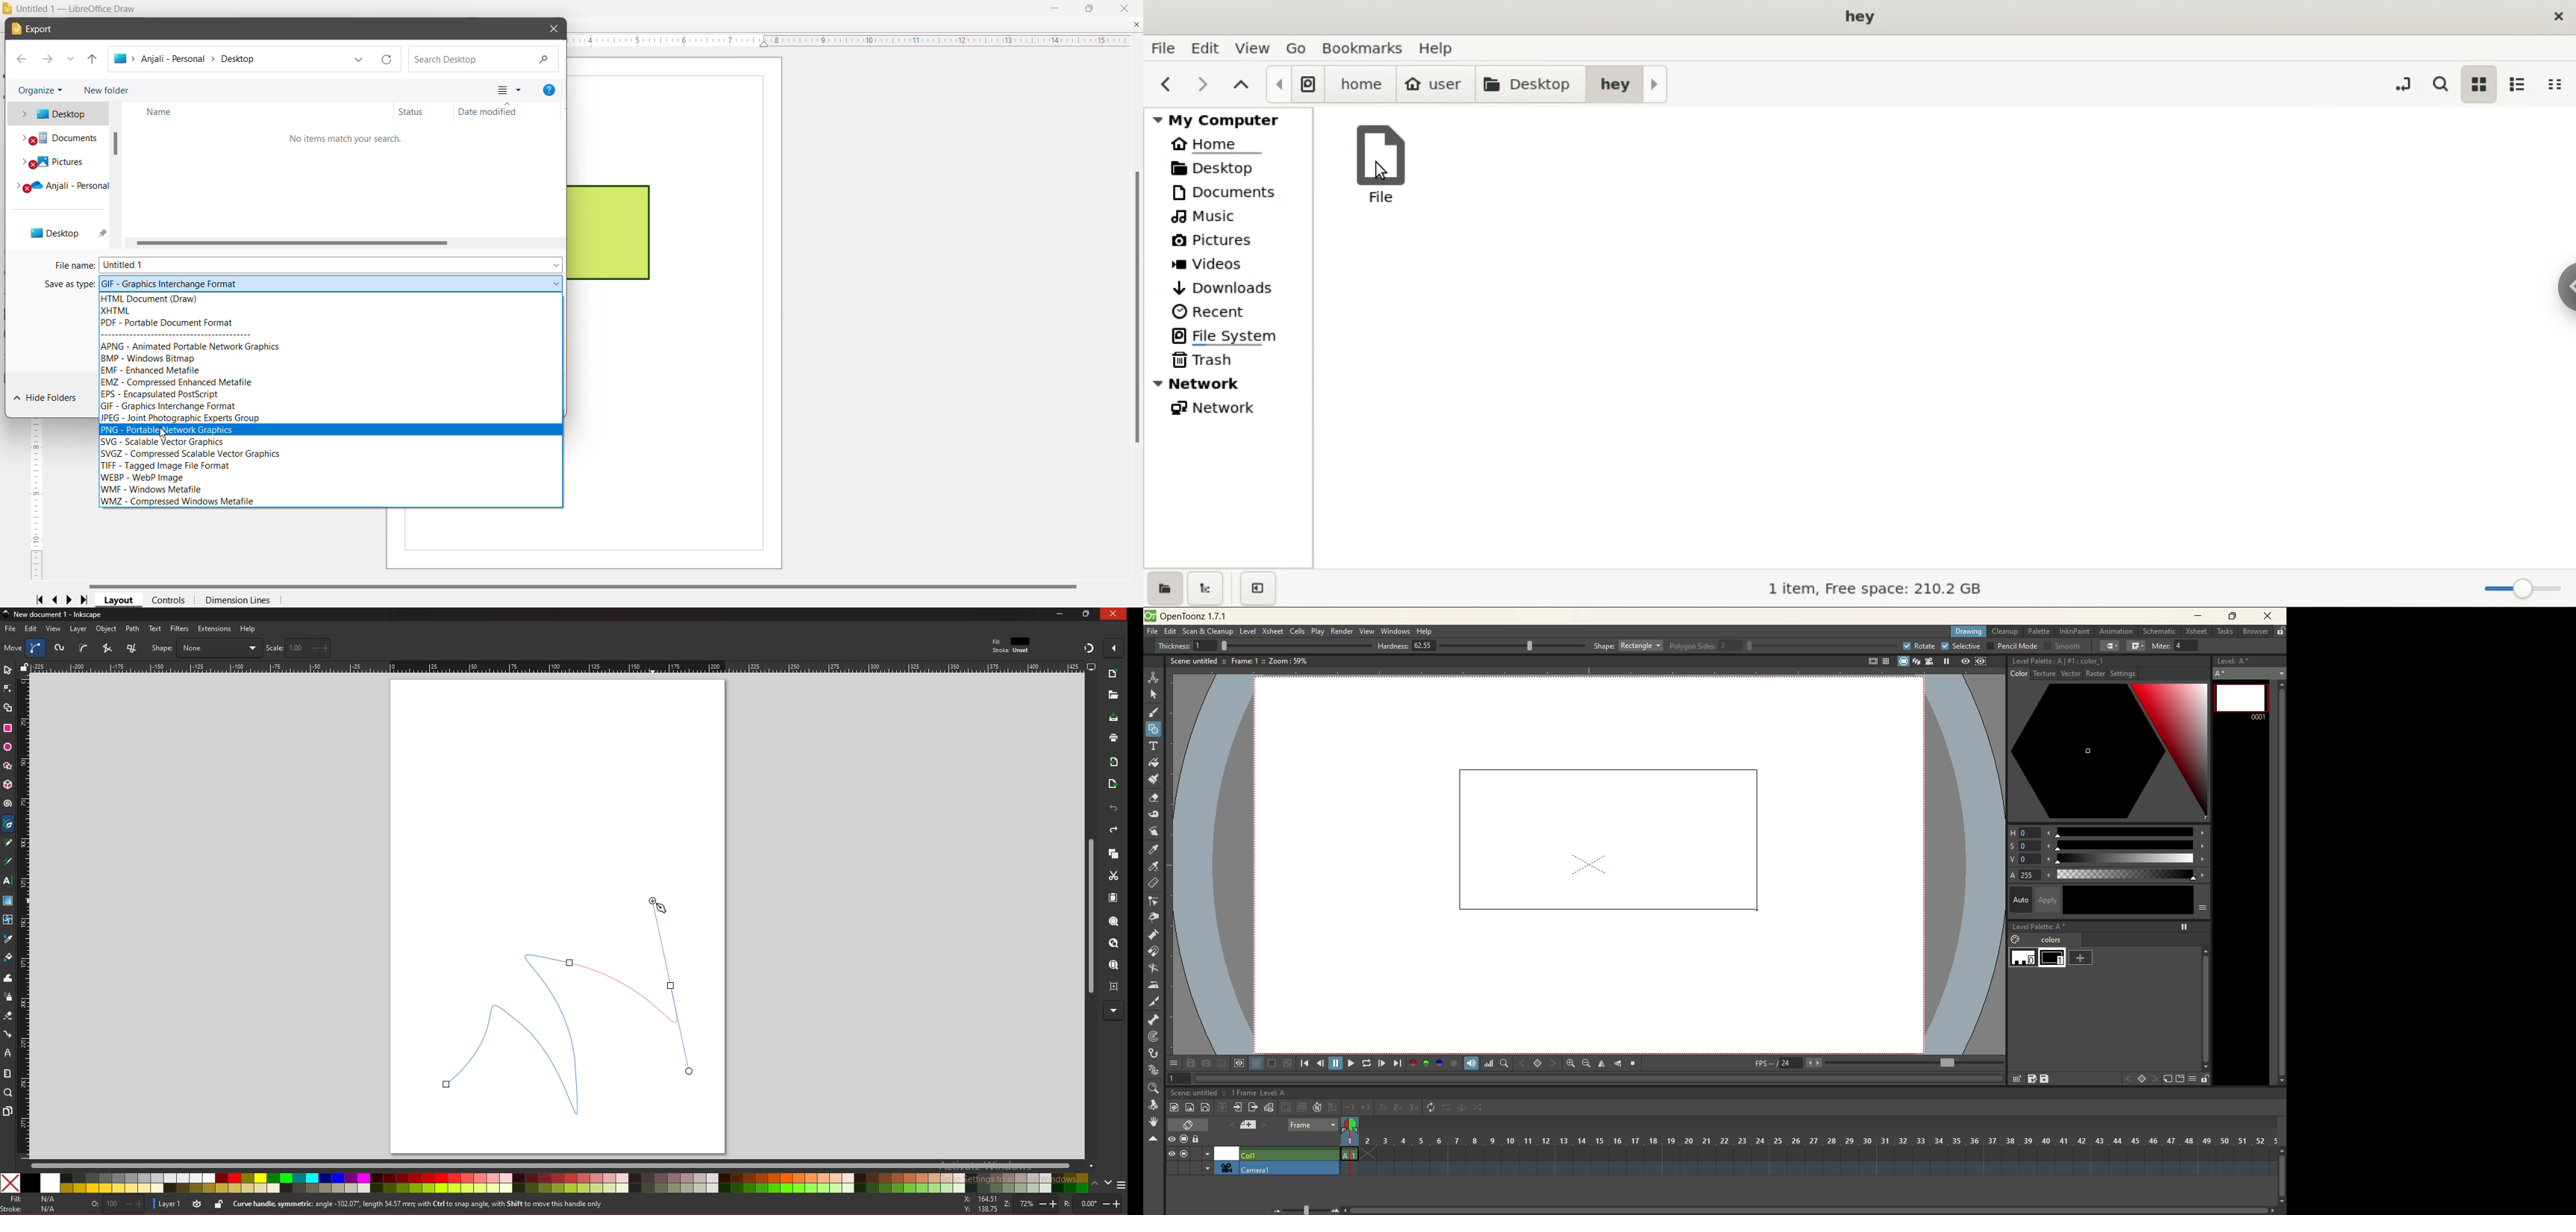 The image size is (2576, 1232). What do you see at coordinates (2108, 846) in the screenshot?
I see `saturation` at bounding box center [2108, 846].